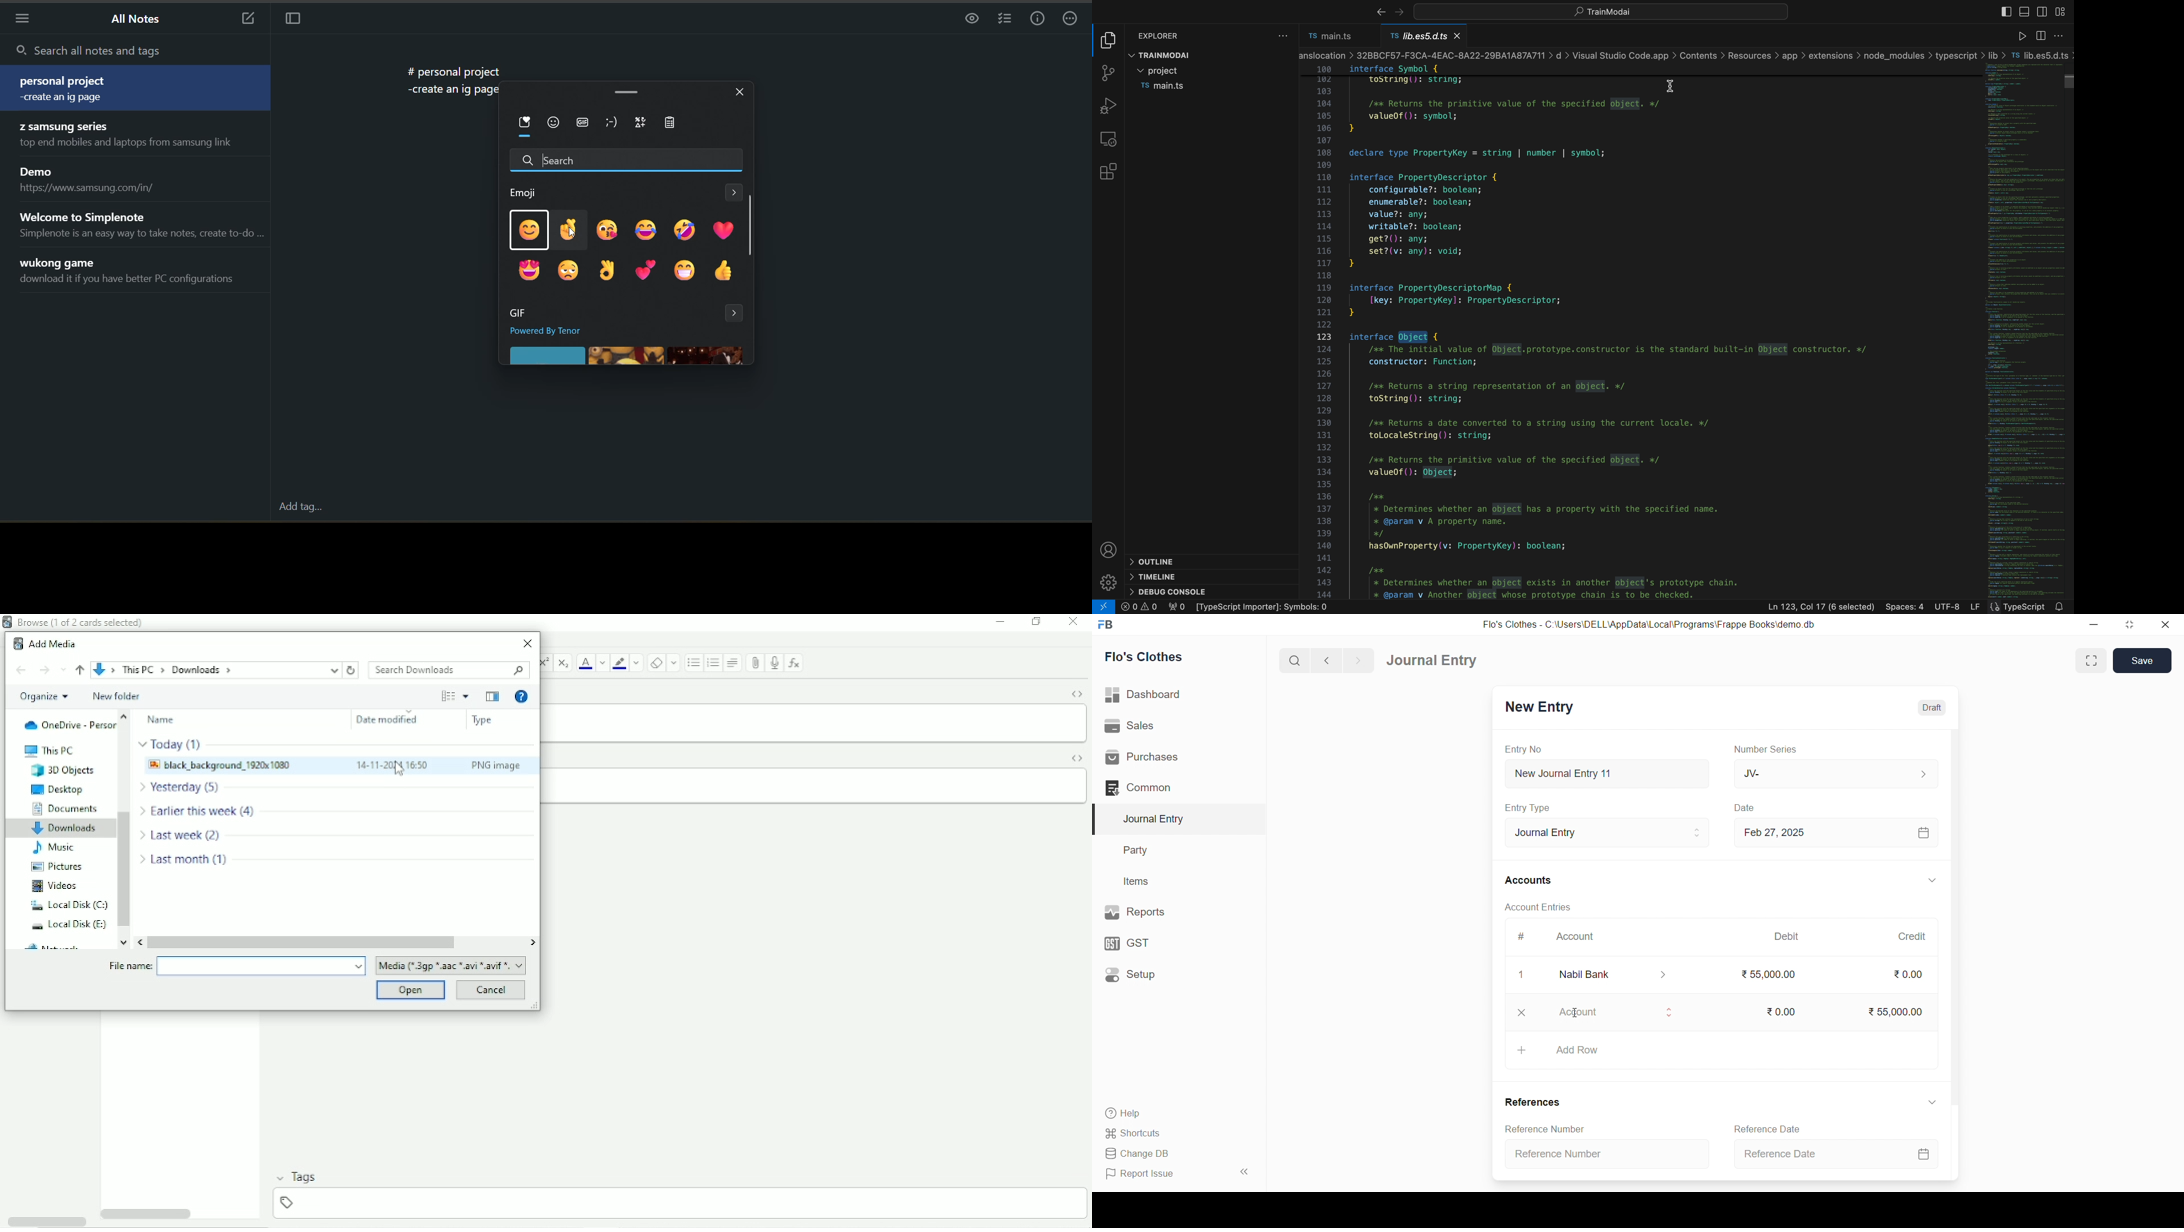 The height and width of the screenshot is (1232, 2184). What do you see at coordinates (1143, 849) in the screenshot?
I see `Party` at bounding box center [1143, 849].